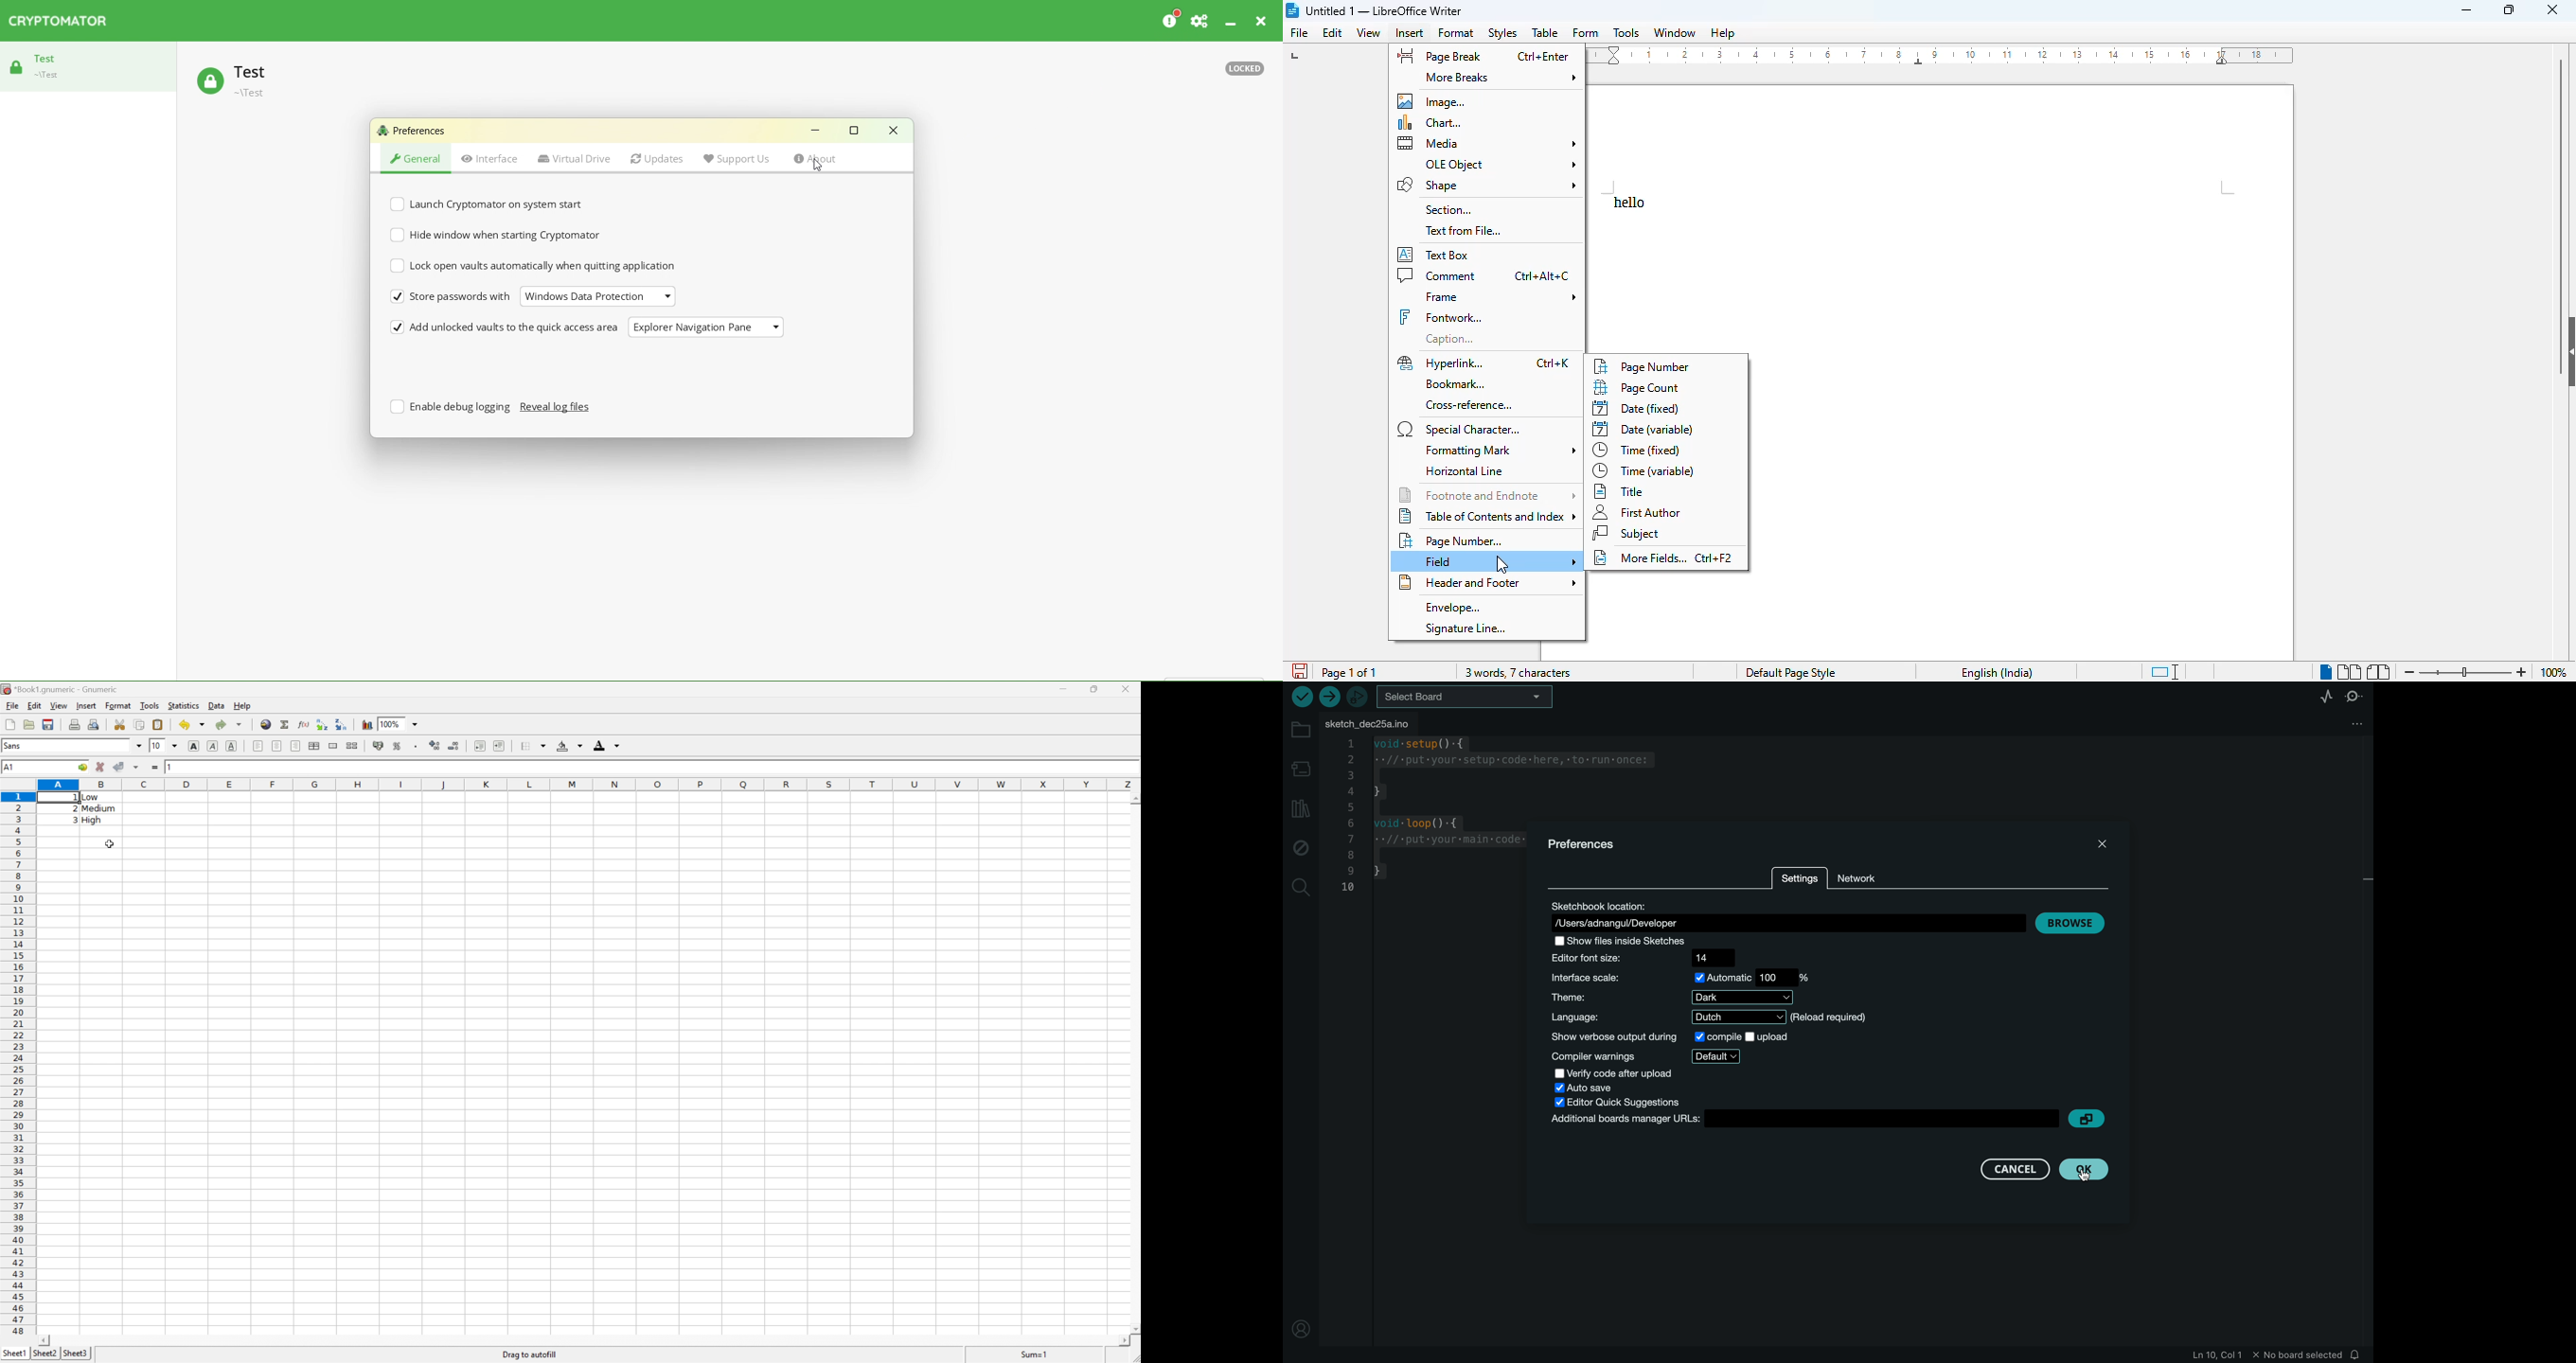 This screenshot has height=1372, width=2576. I want to click on location, so click(1789, 914).